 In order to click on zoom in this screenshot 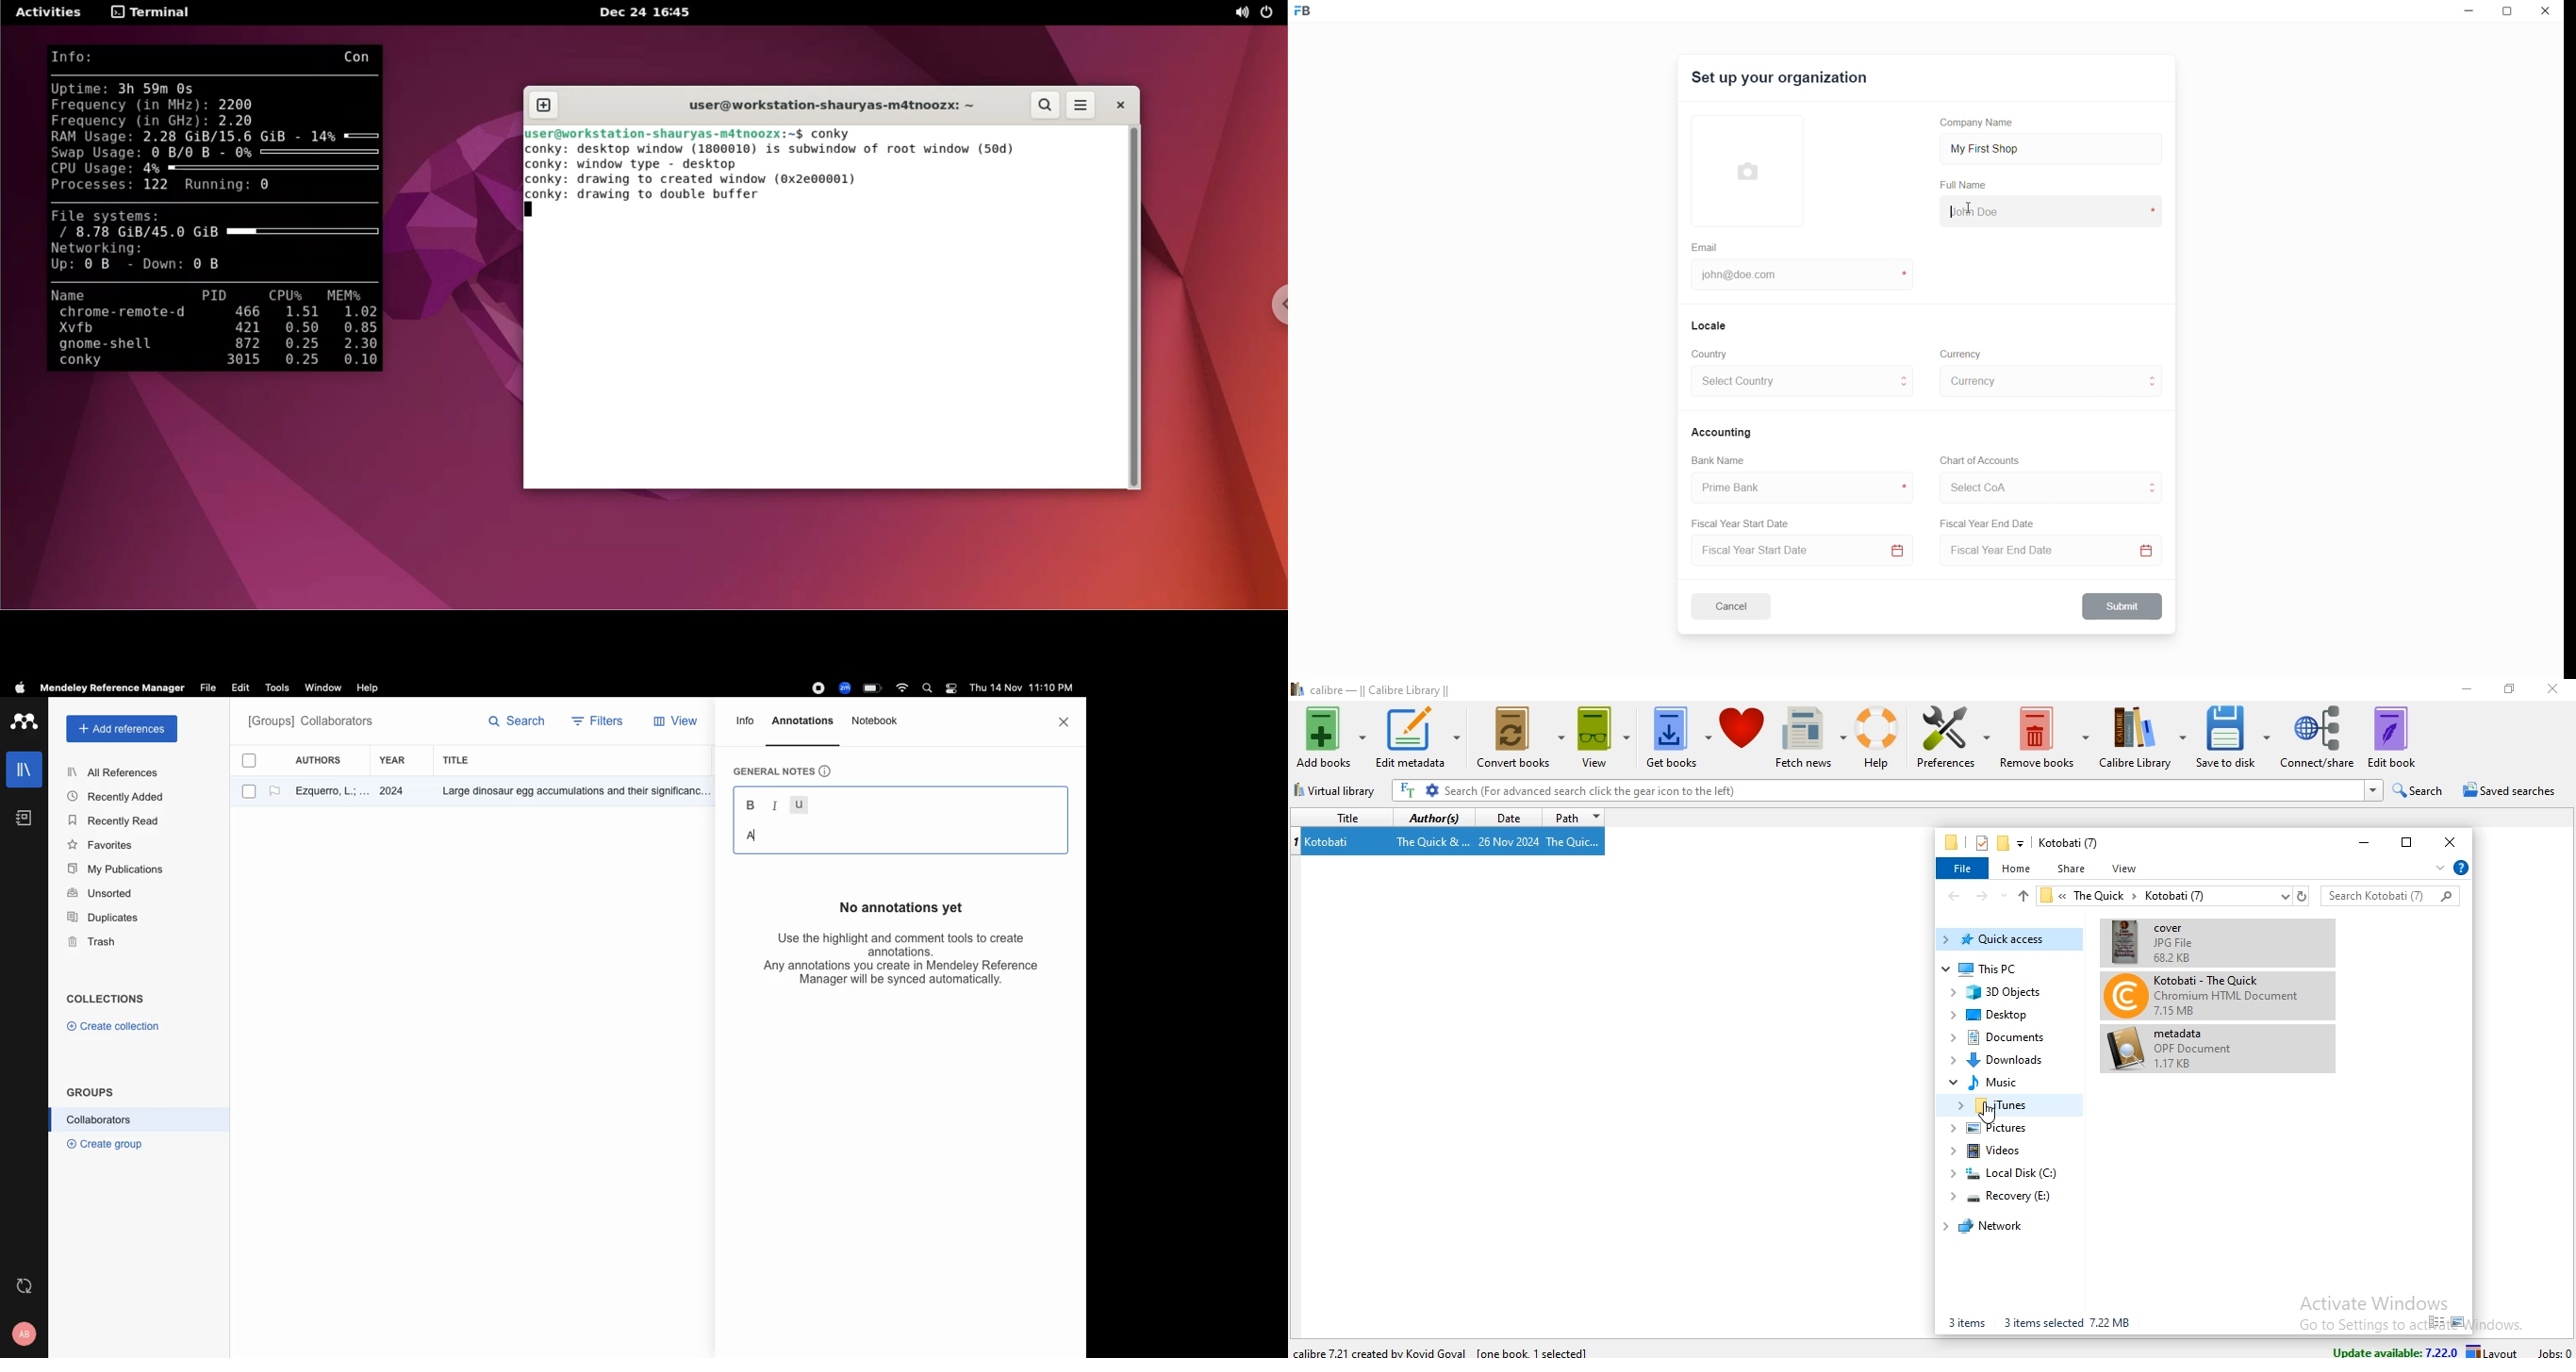, I will do `click(847, 688)`.